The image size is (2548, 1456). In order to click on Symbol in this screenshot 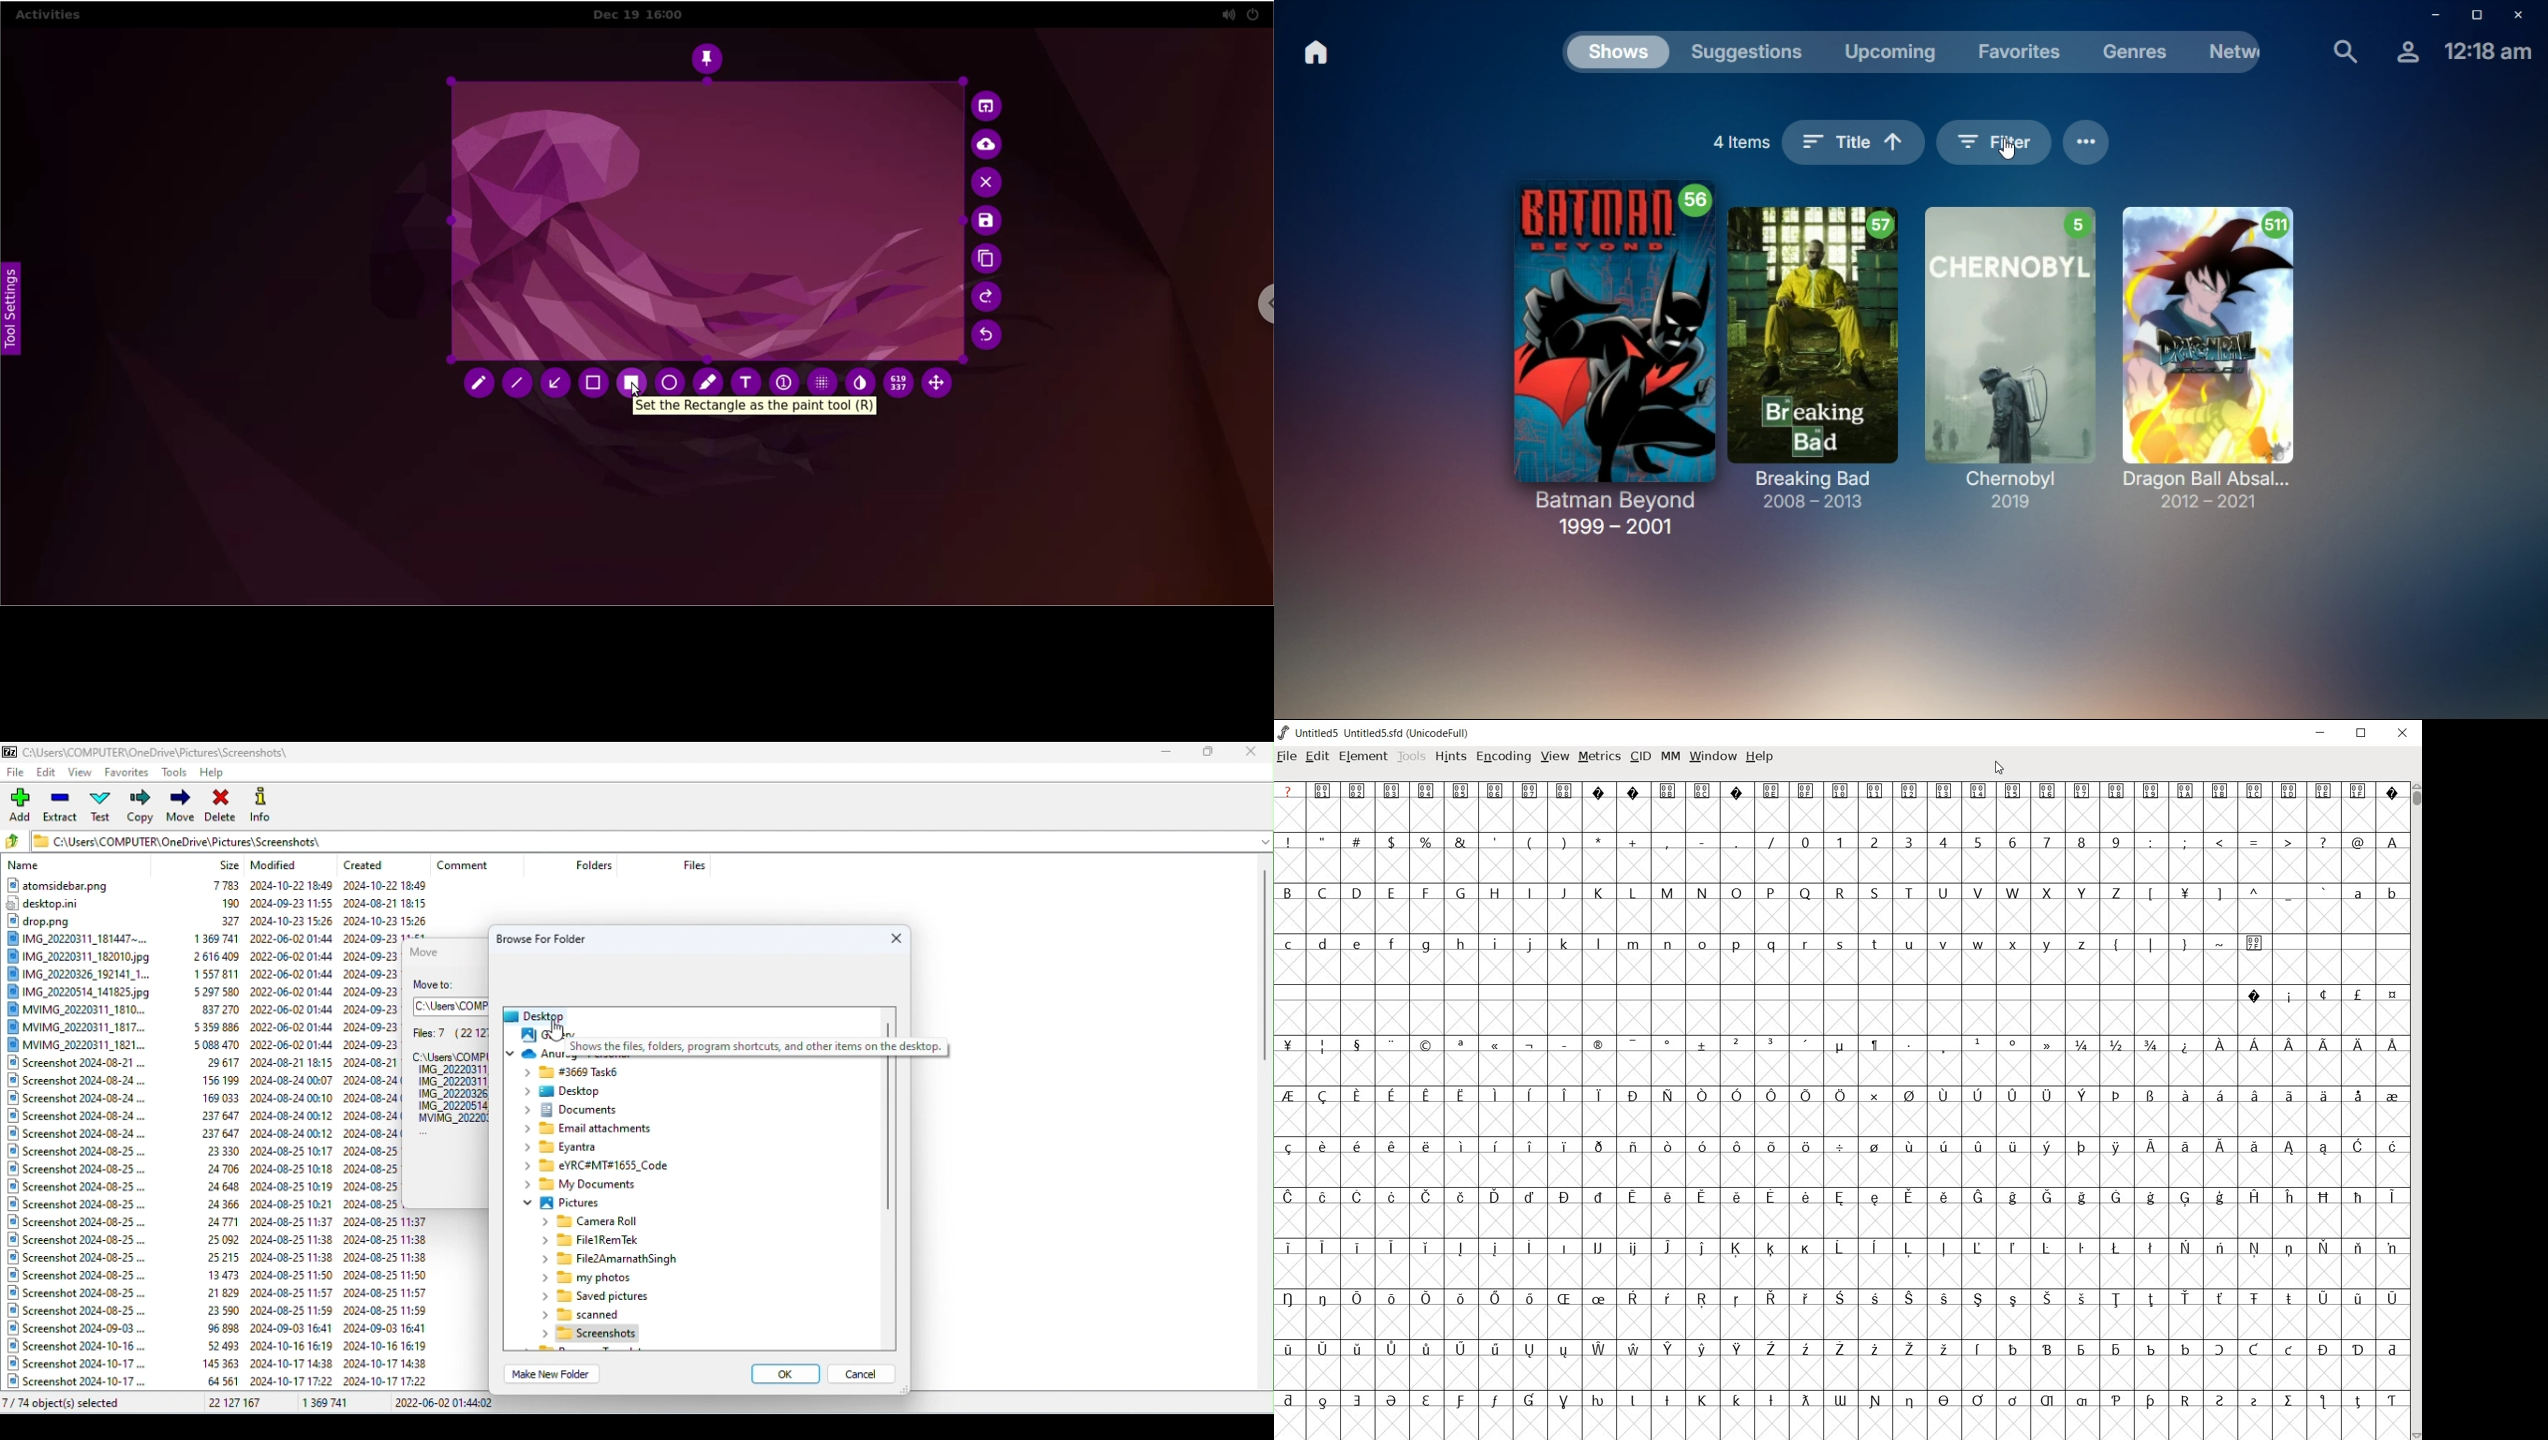, I will do `click(1944, 1146)`.